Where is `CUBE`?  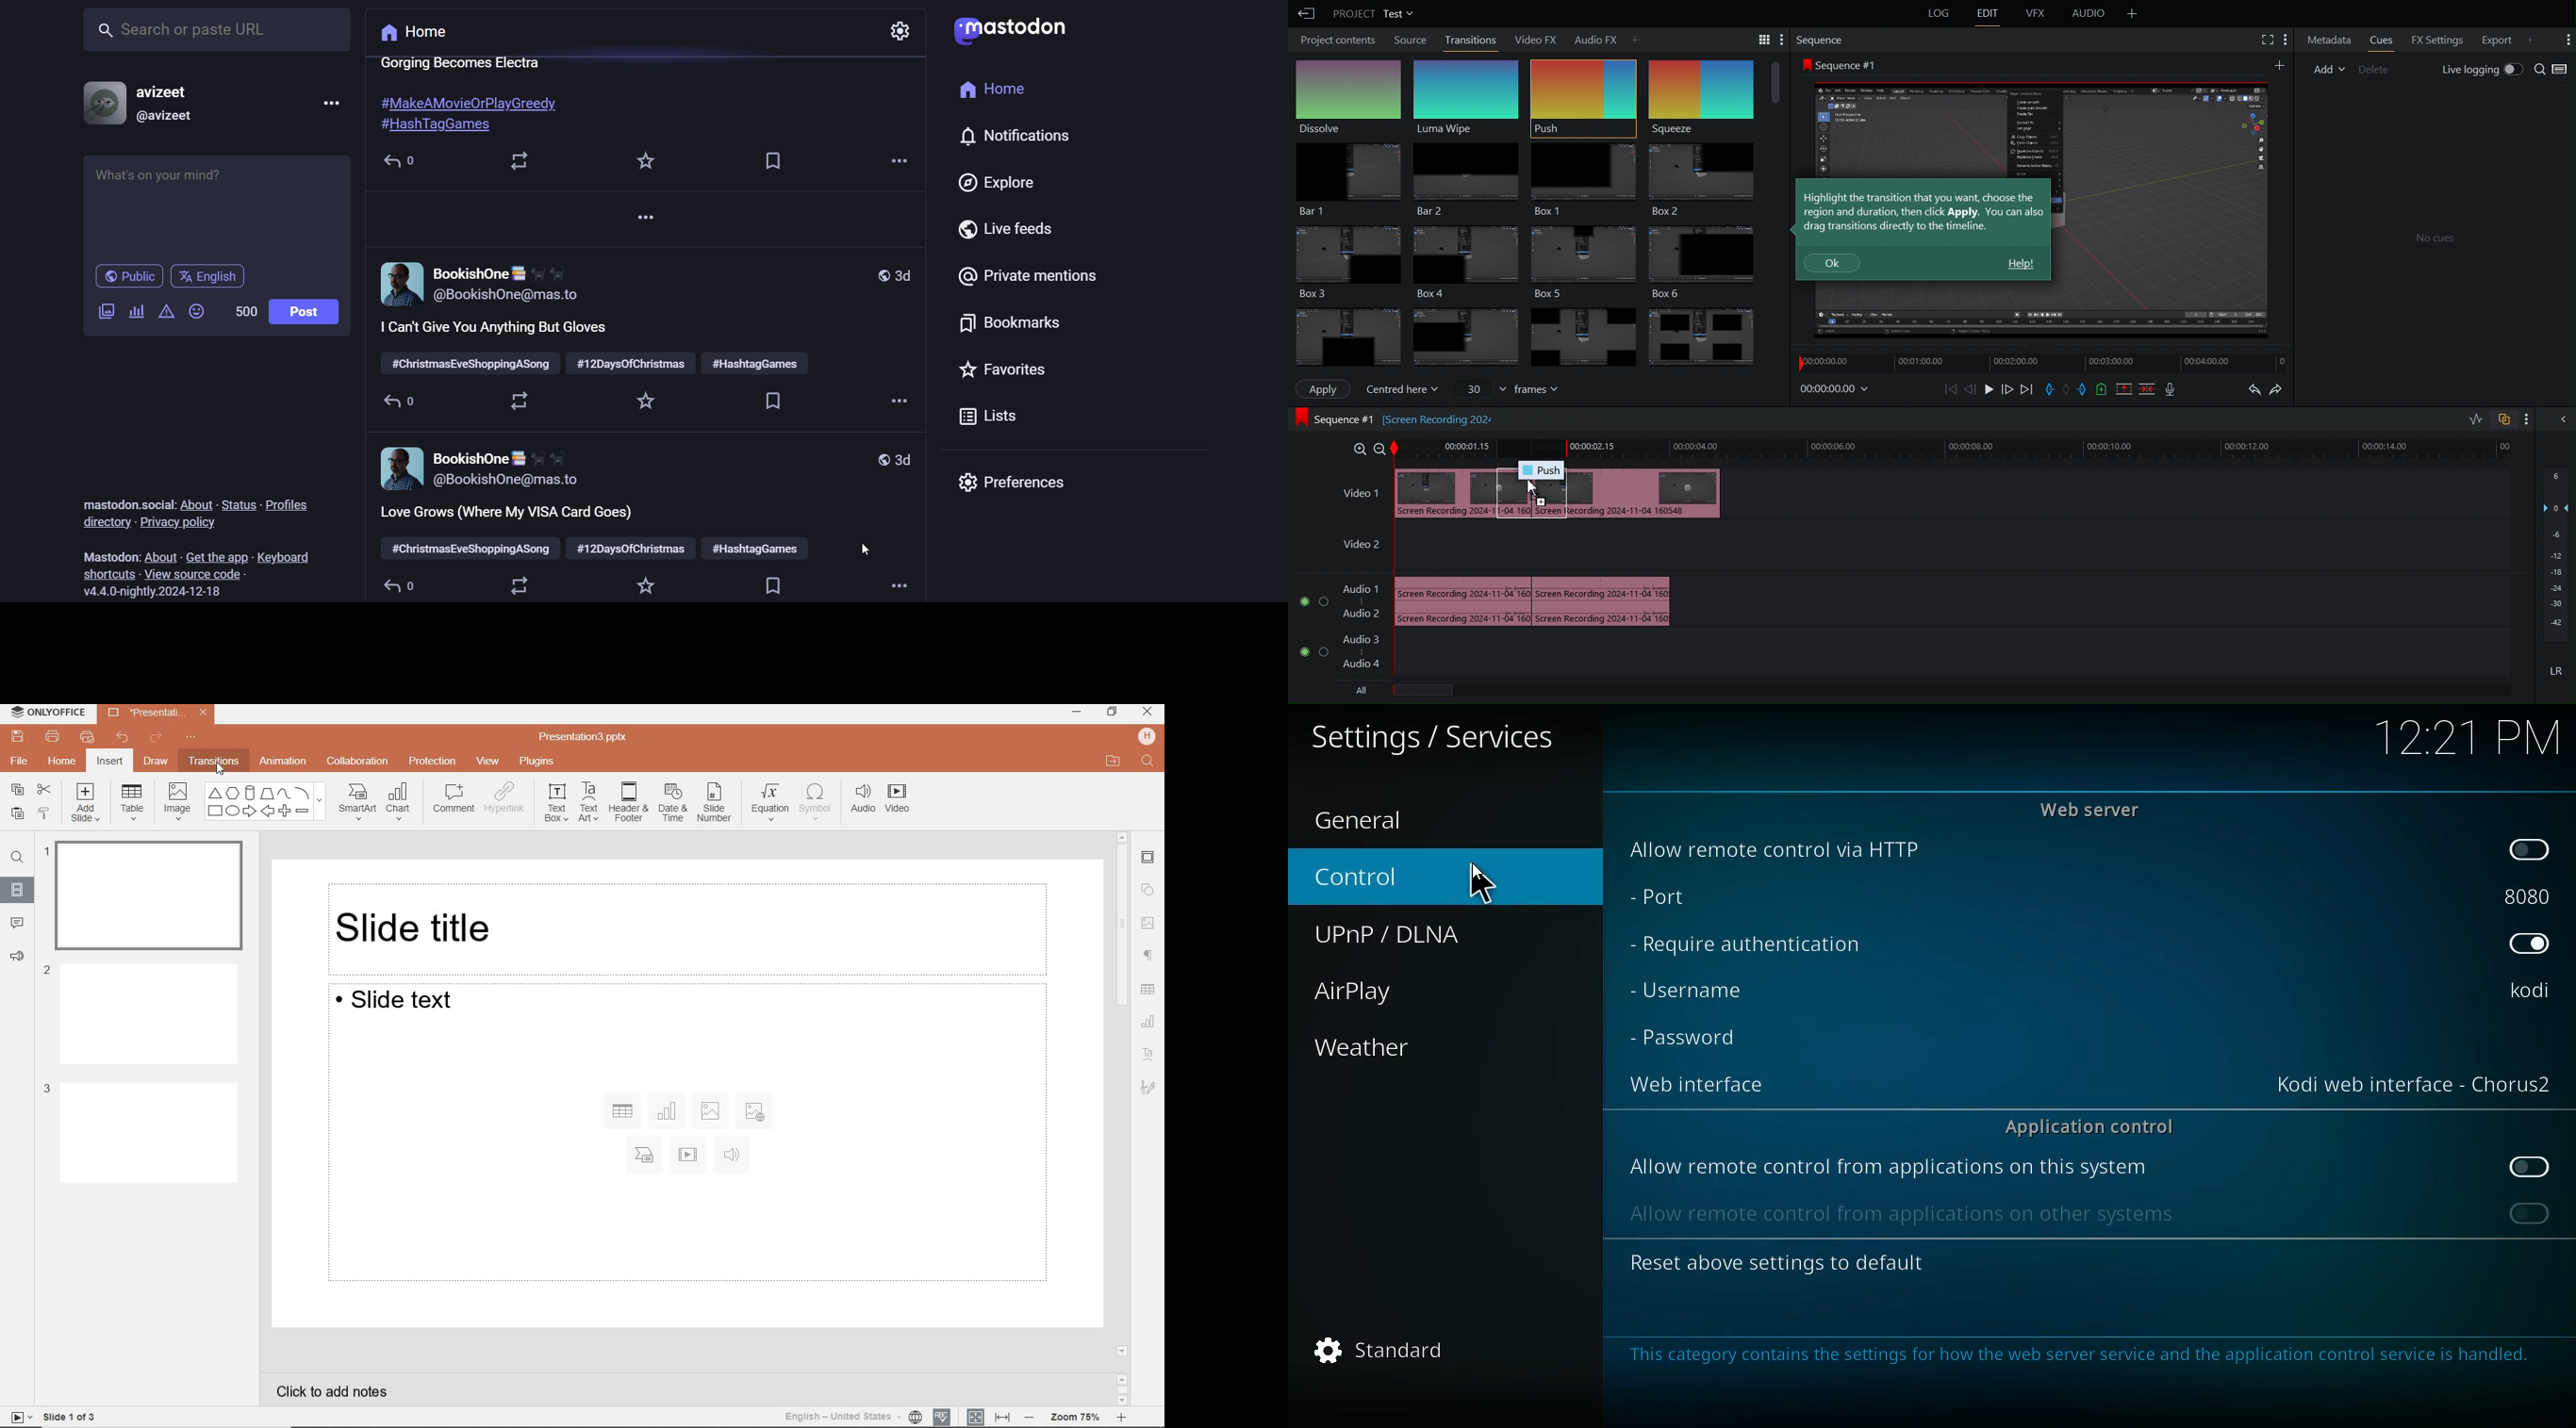
CUBE is located at coordinates (250, 793).